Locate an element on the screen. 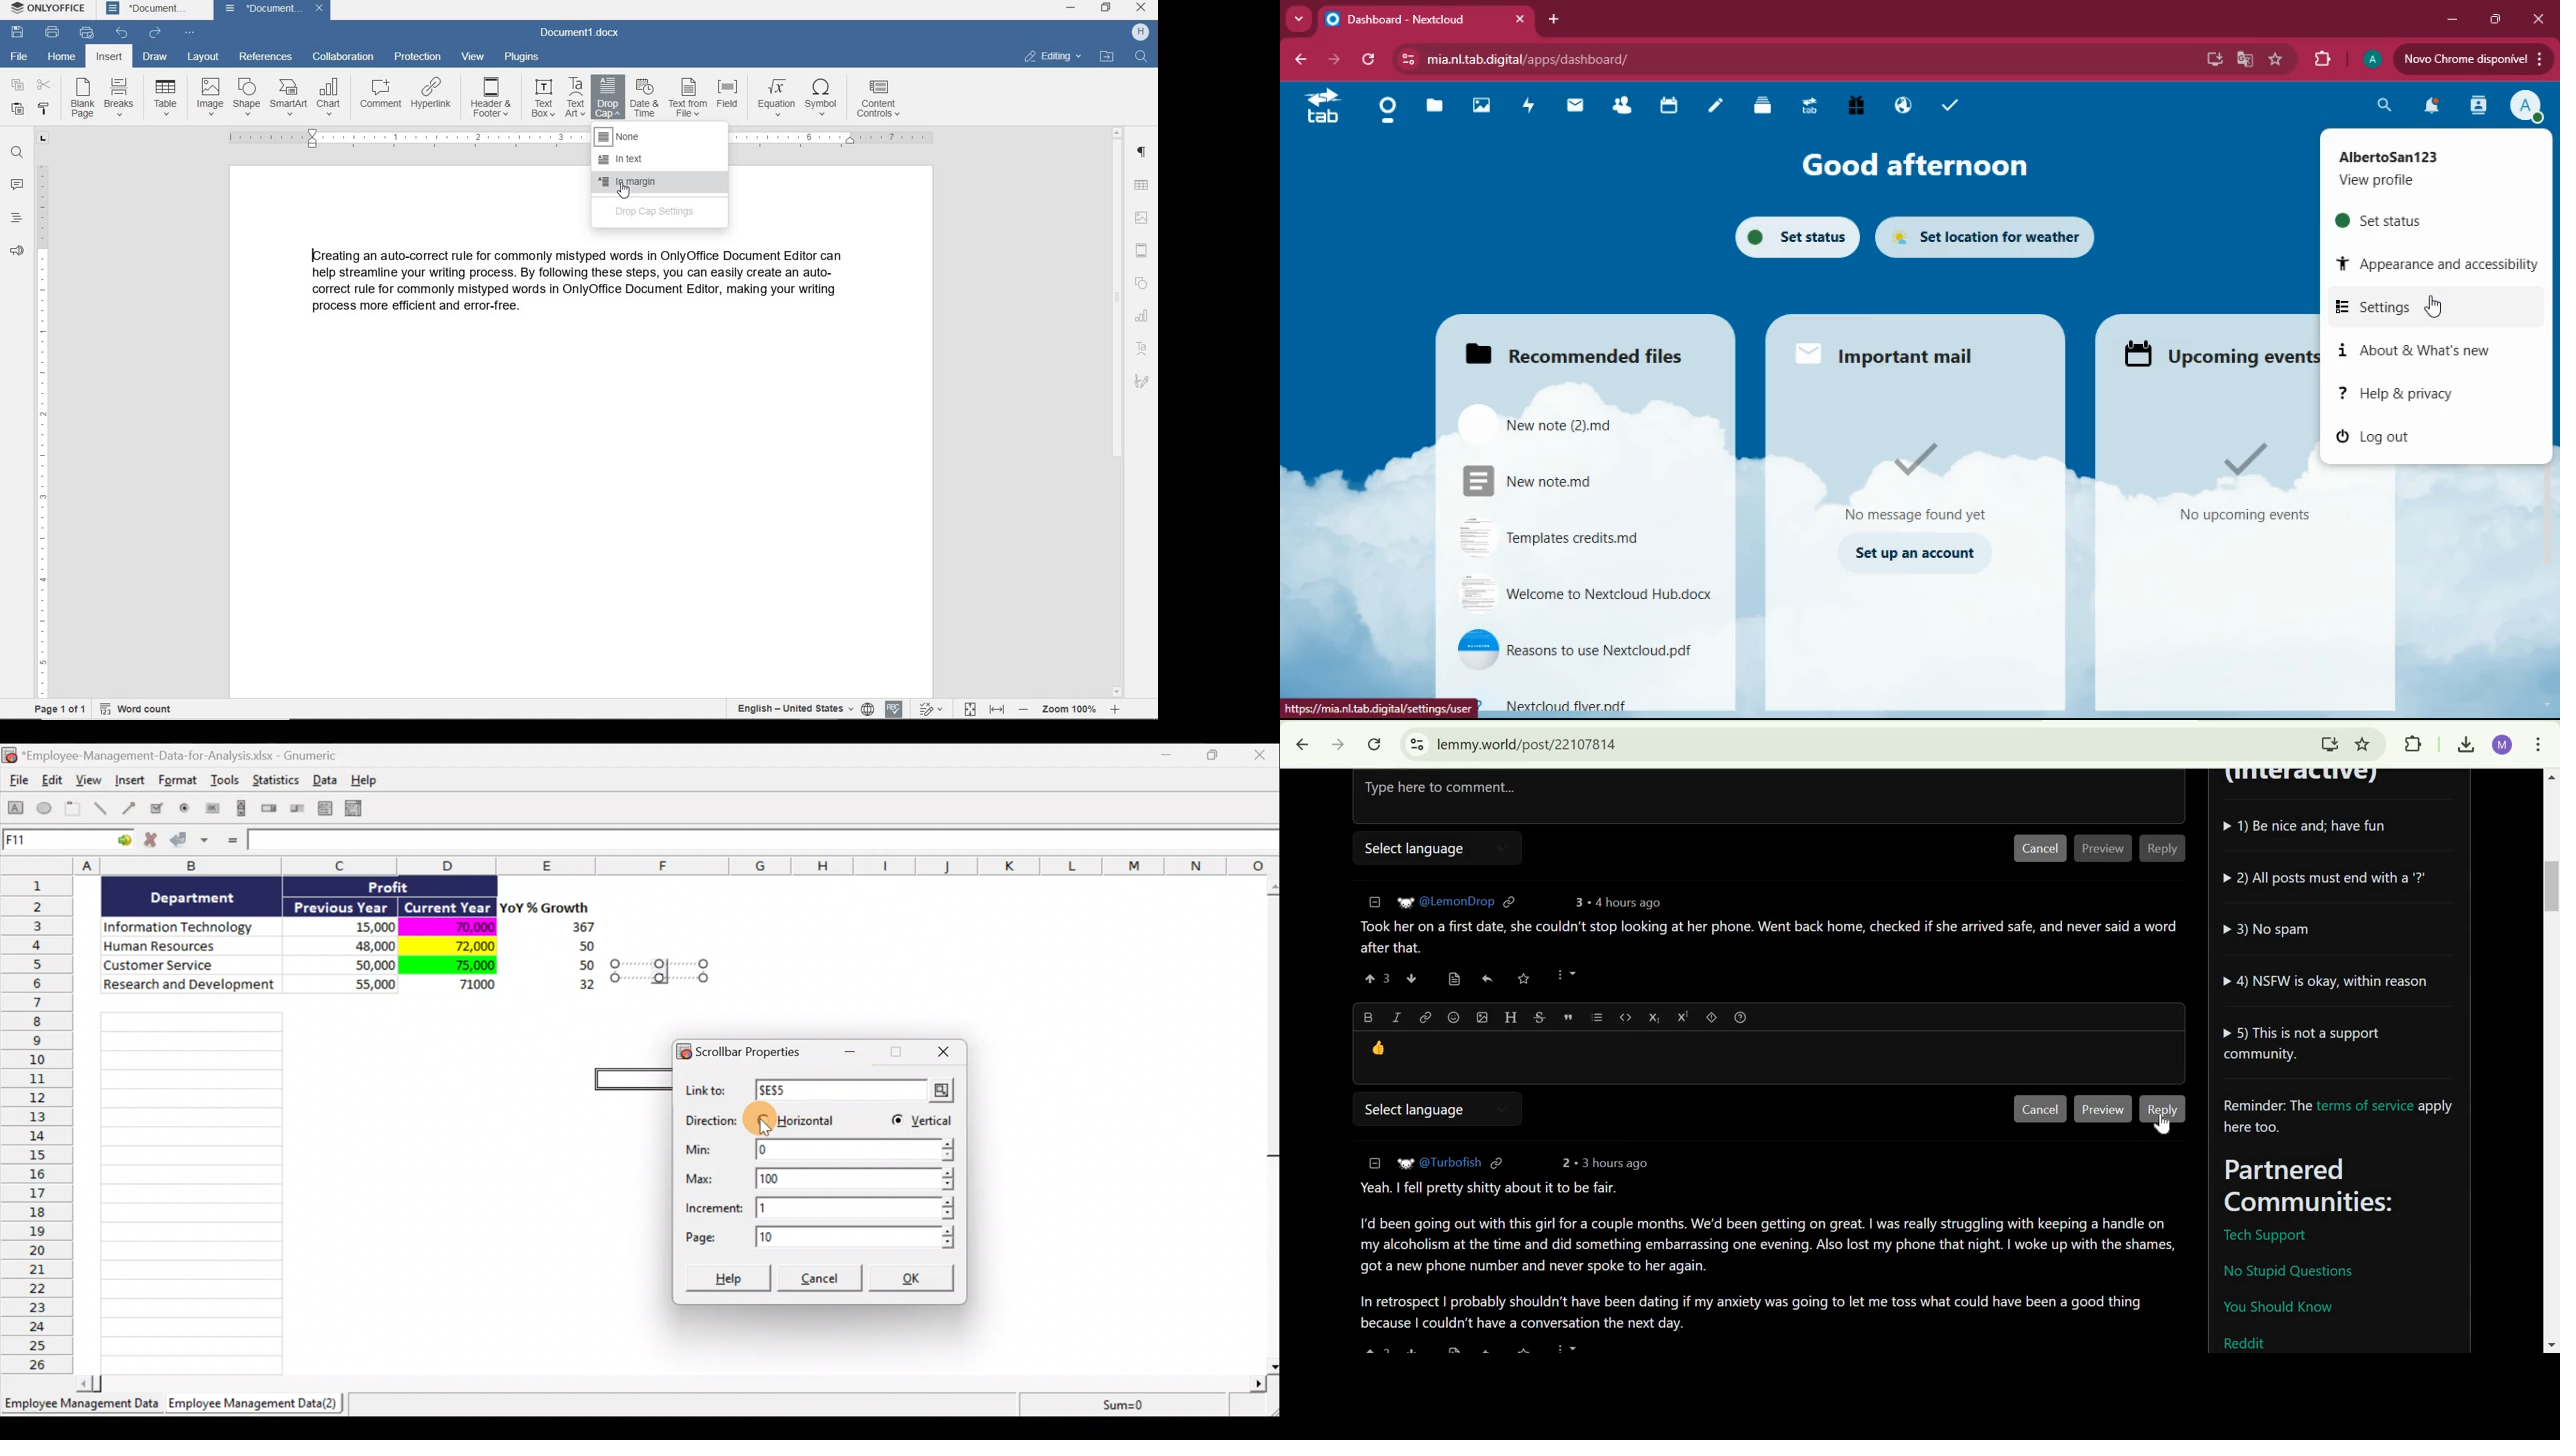  file is located at coordinates (1588, 595).